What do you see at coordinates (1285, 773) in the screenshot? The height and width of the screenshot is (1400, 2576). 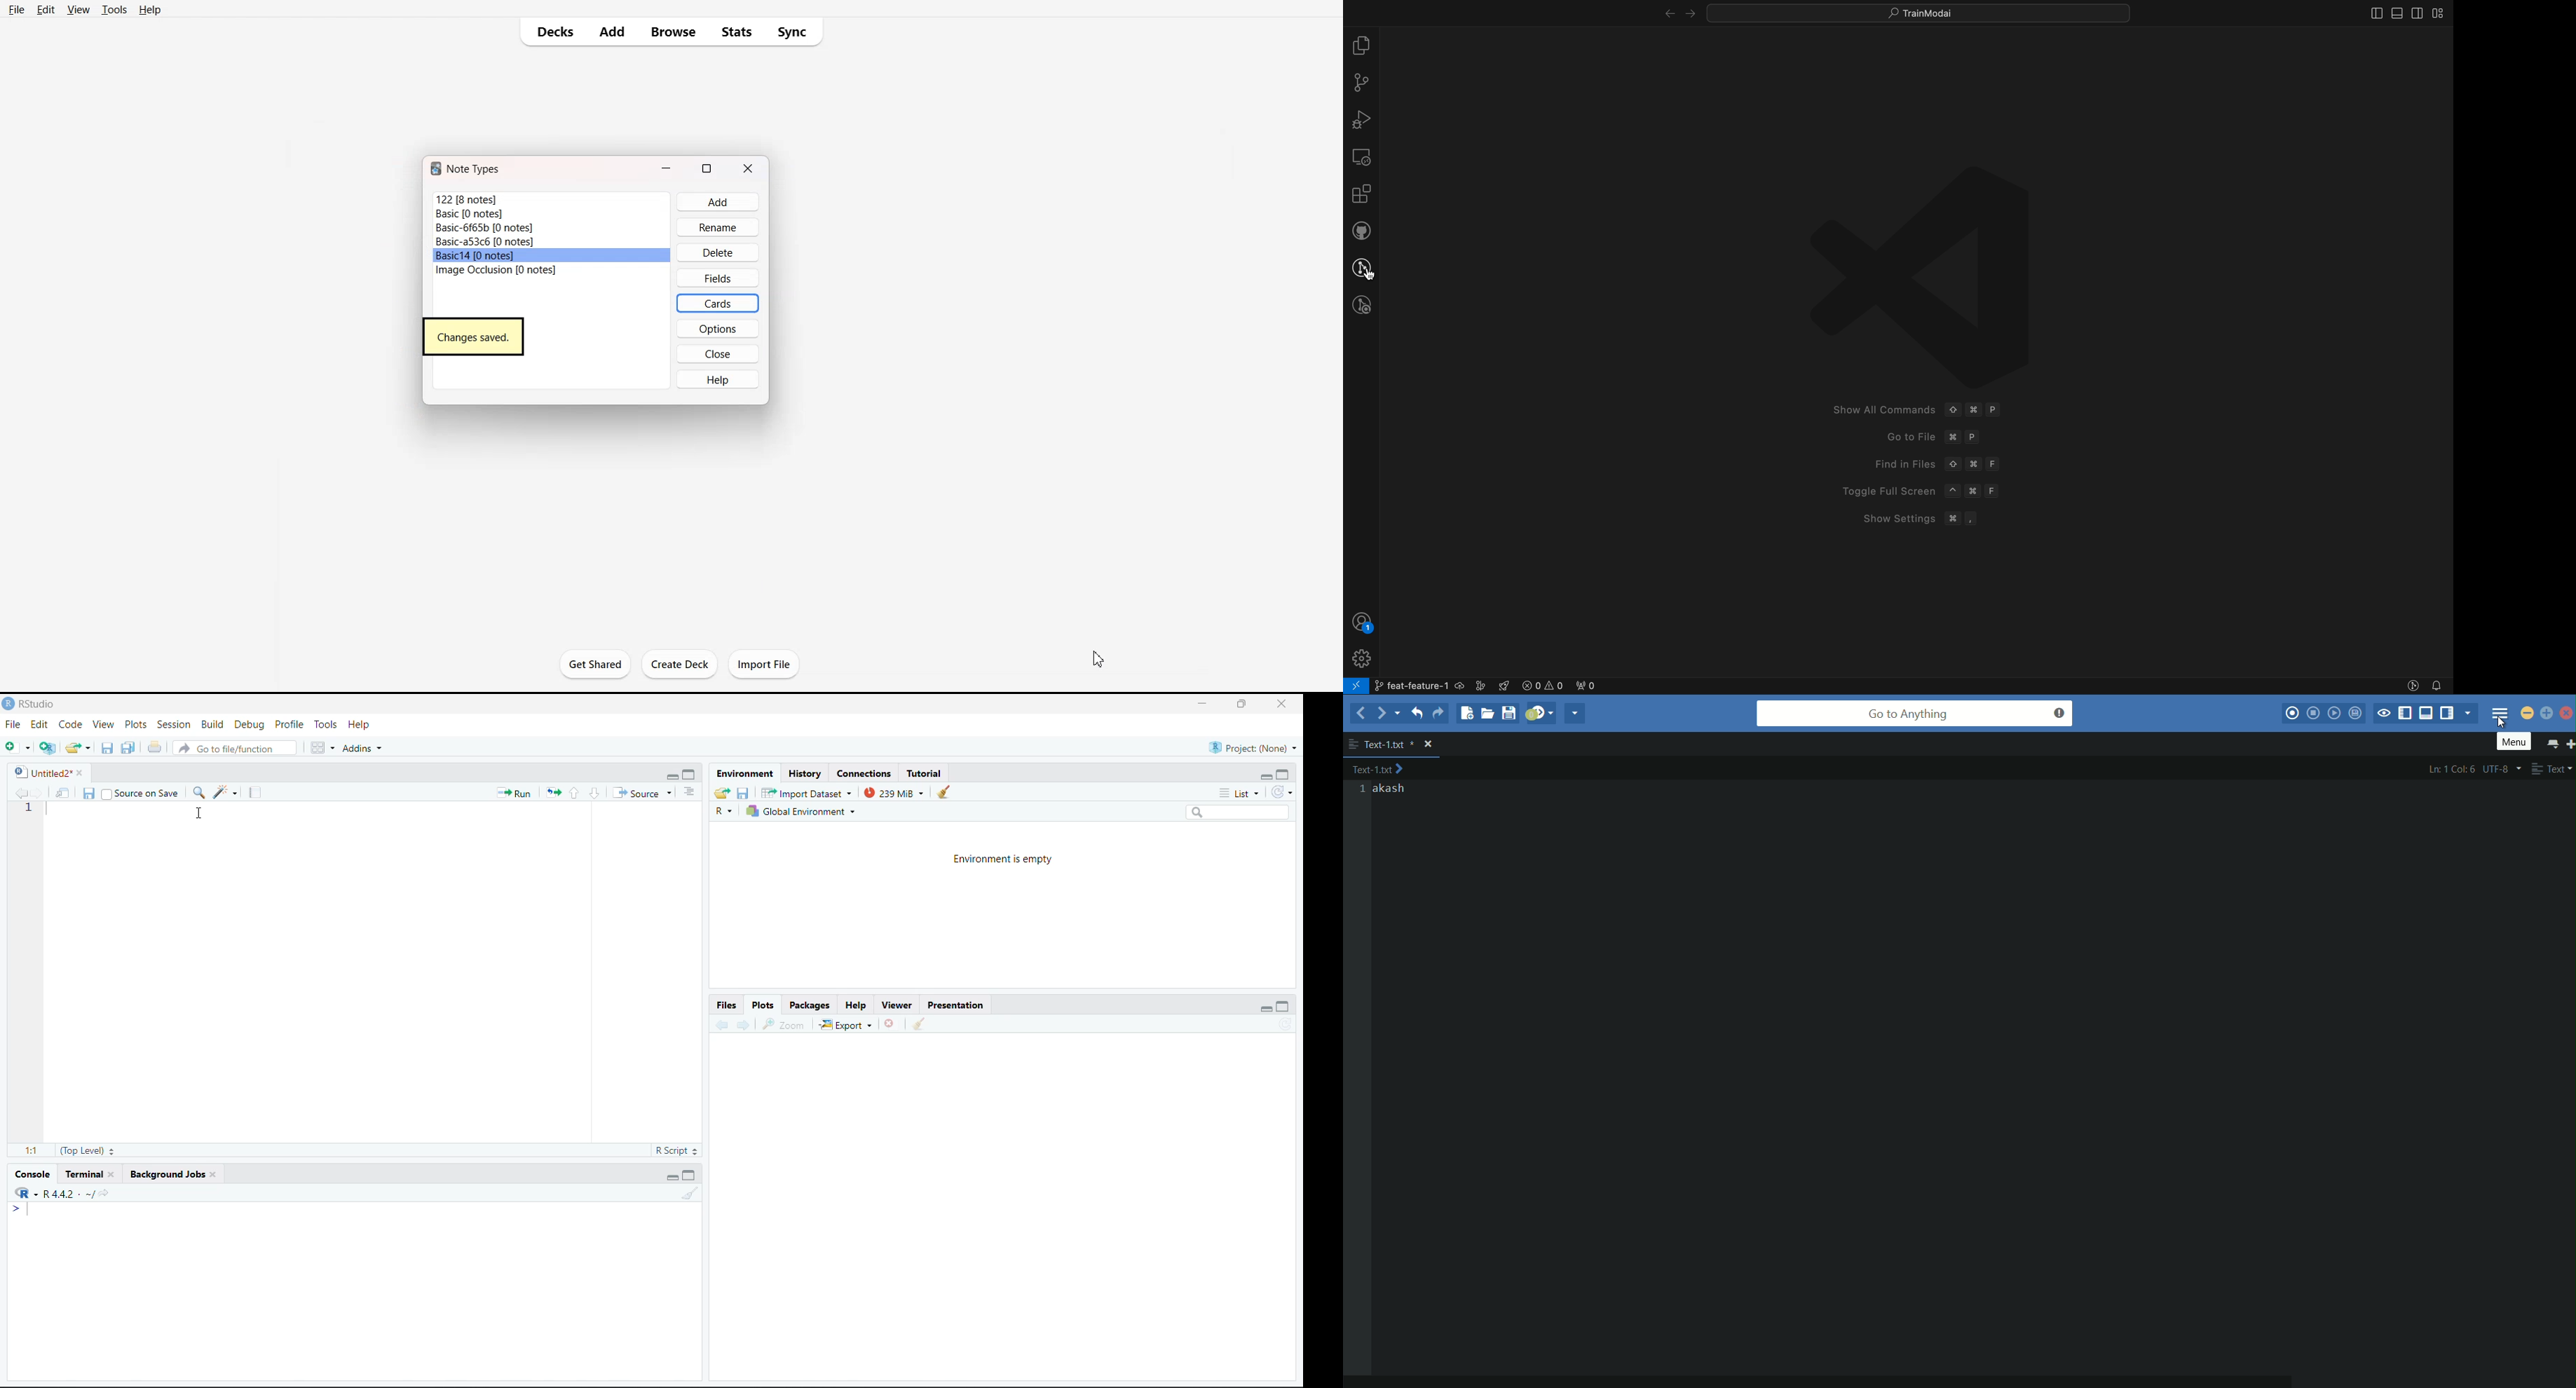 I see `Maximize` at bounding box center [1285, 773].